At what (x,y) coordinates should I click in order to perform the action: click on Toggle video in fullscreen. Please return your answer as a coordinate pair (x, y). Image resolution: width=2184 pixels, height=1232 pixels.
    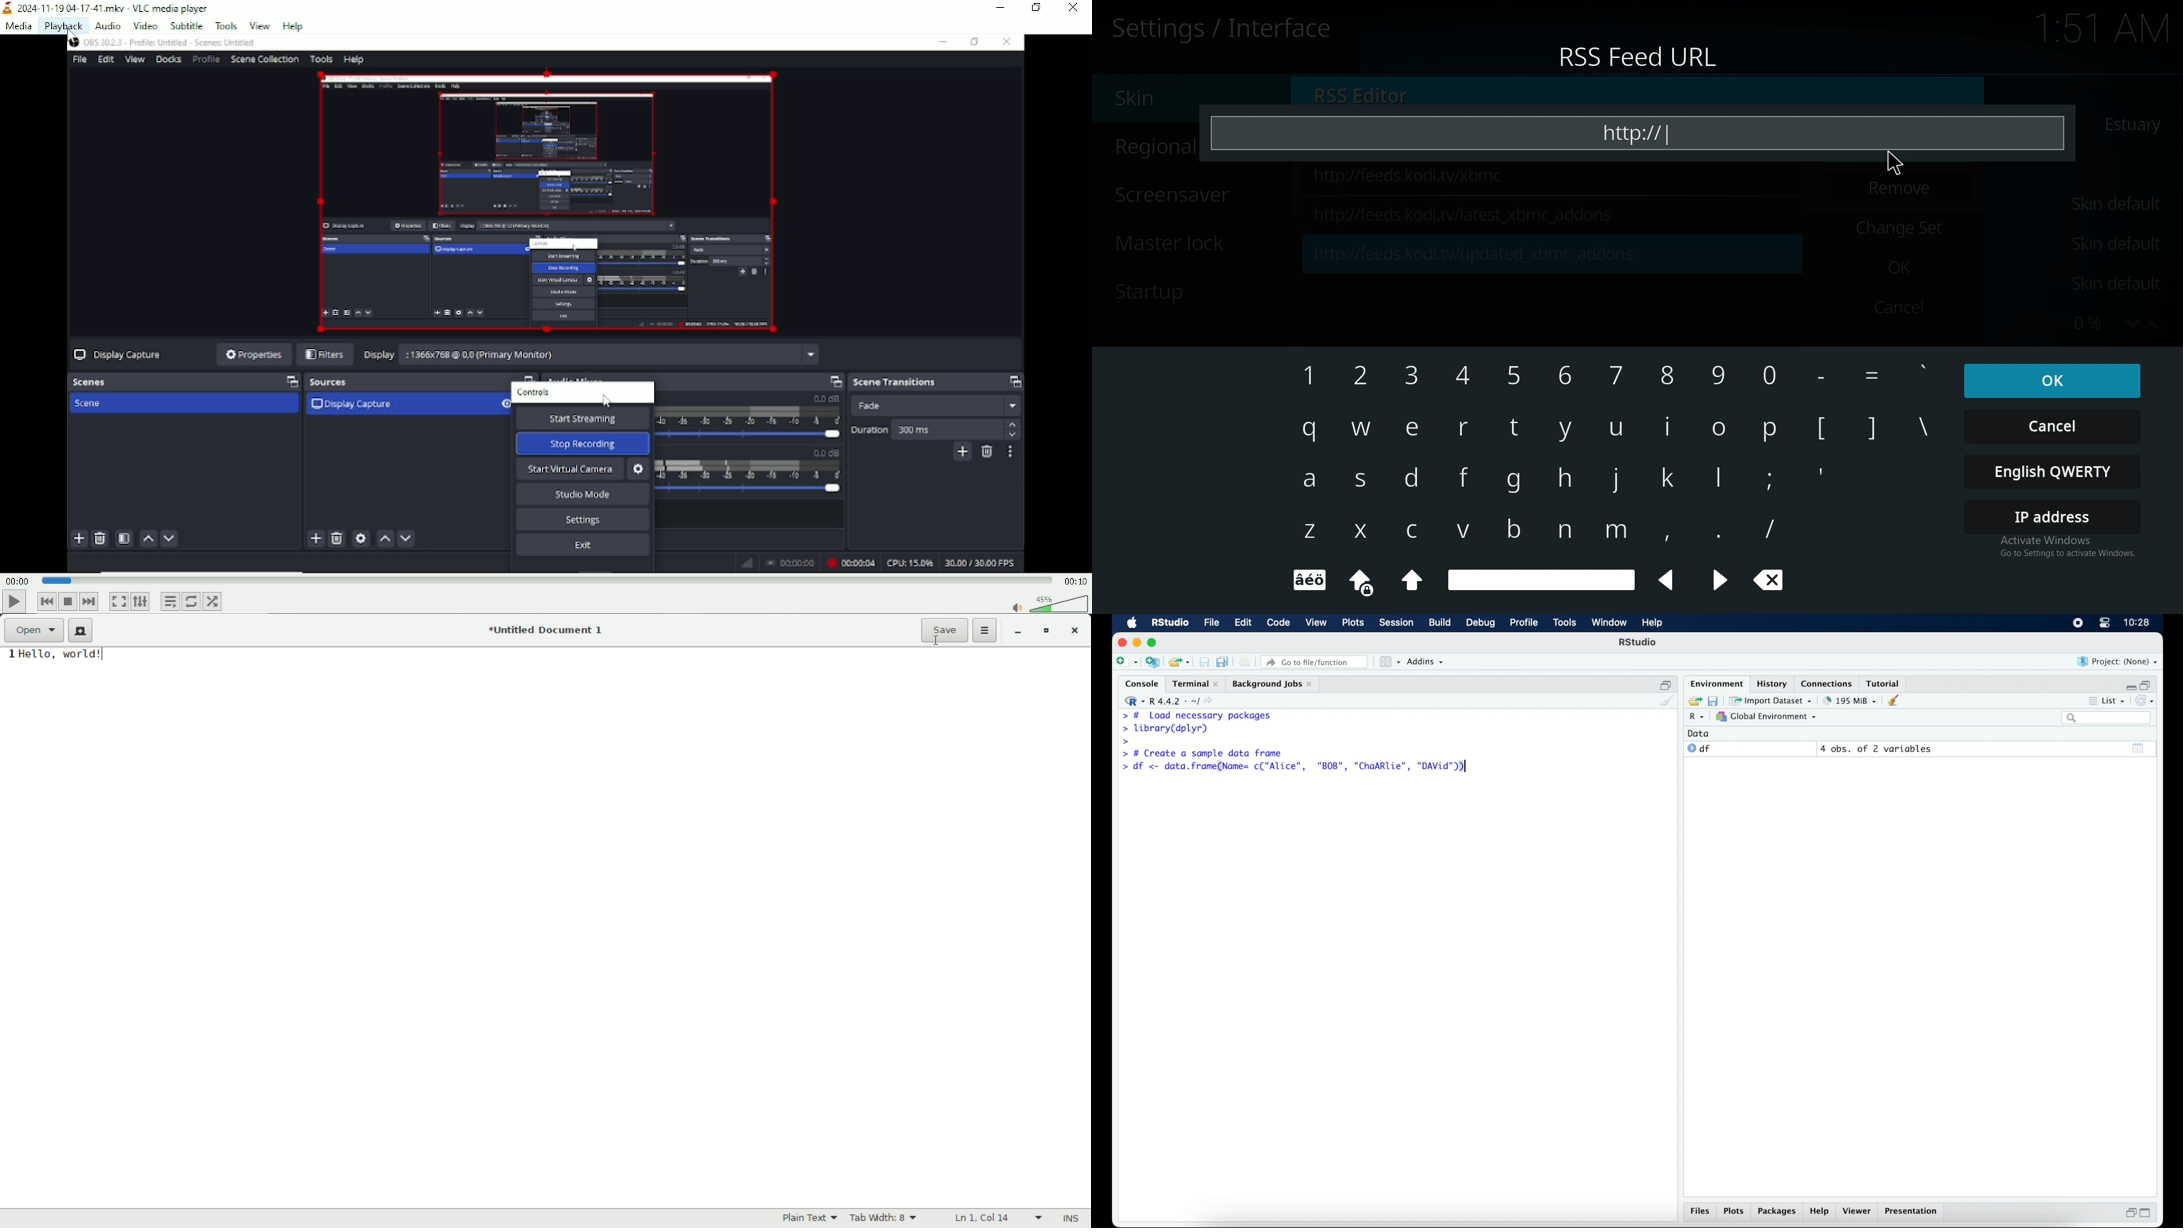
    Looking at the image, I should click on (119, 602).